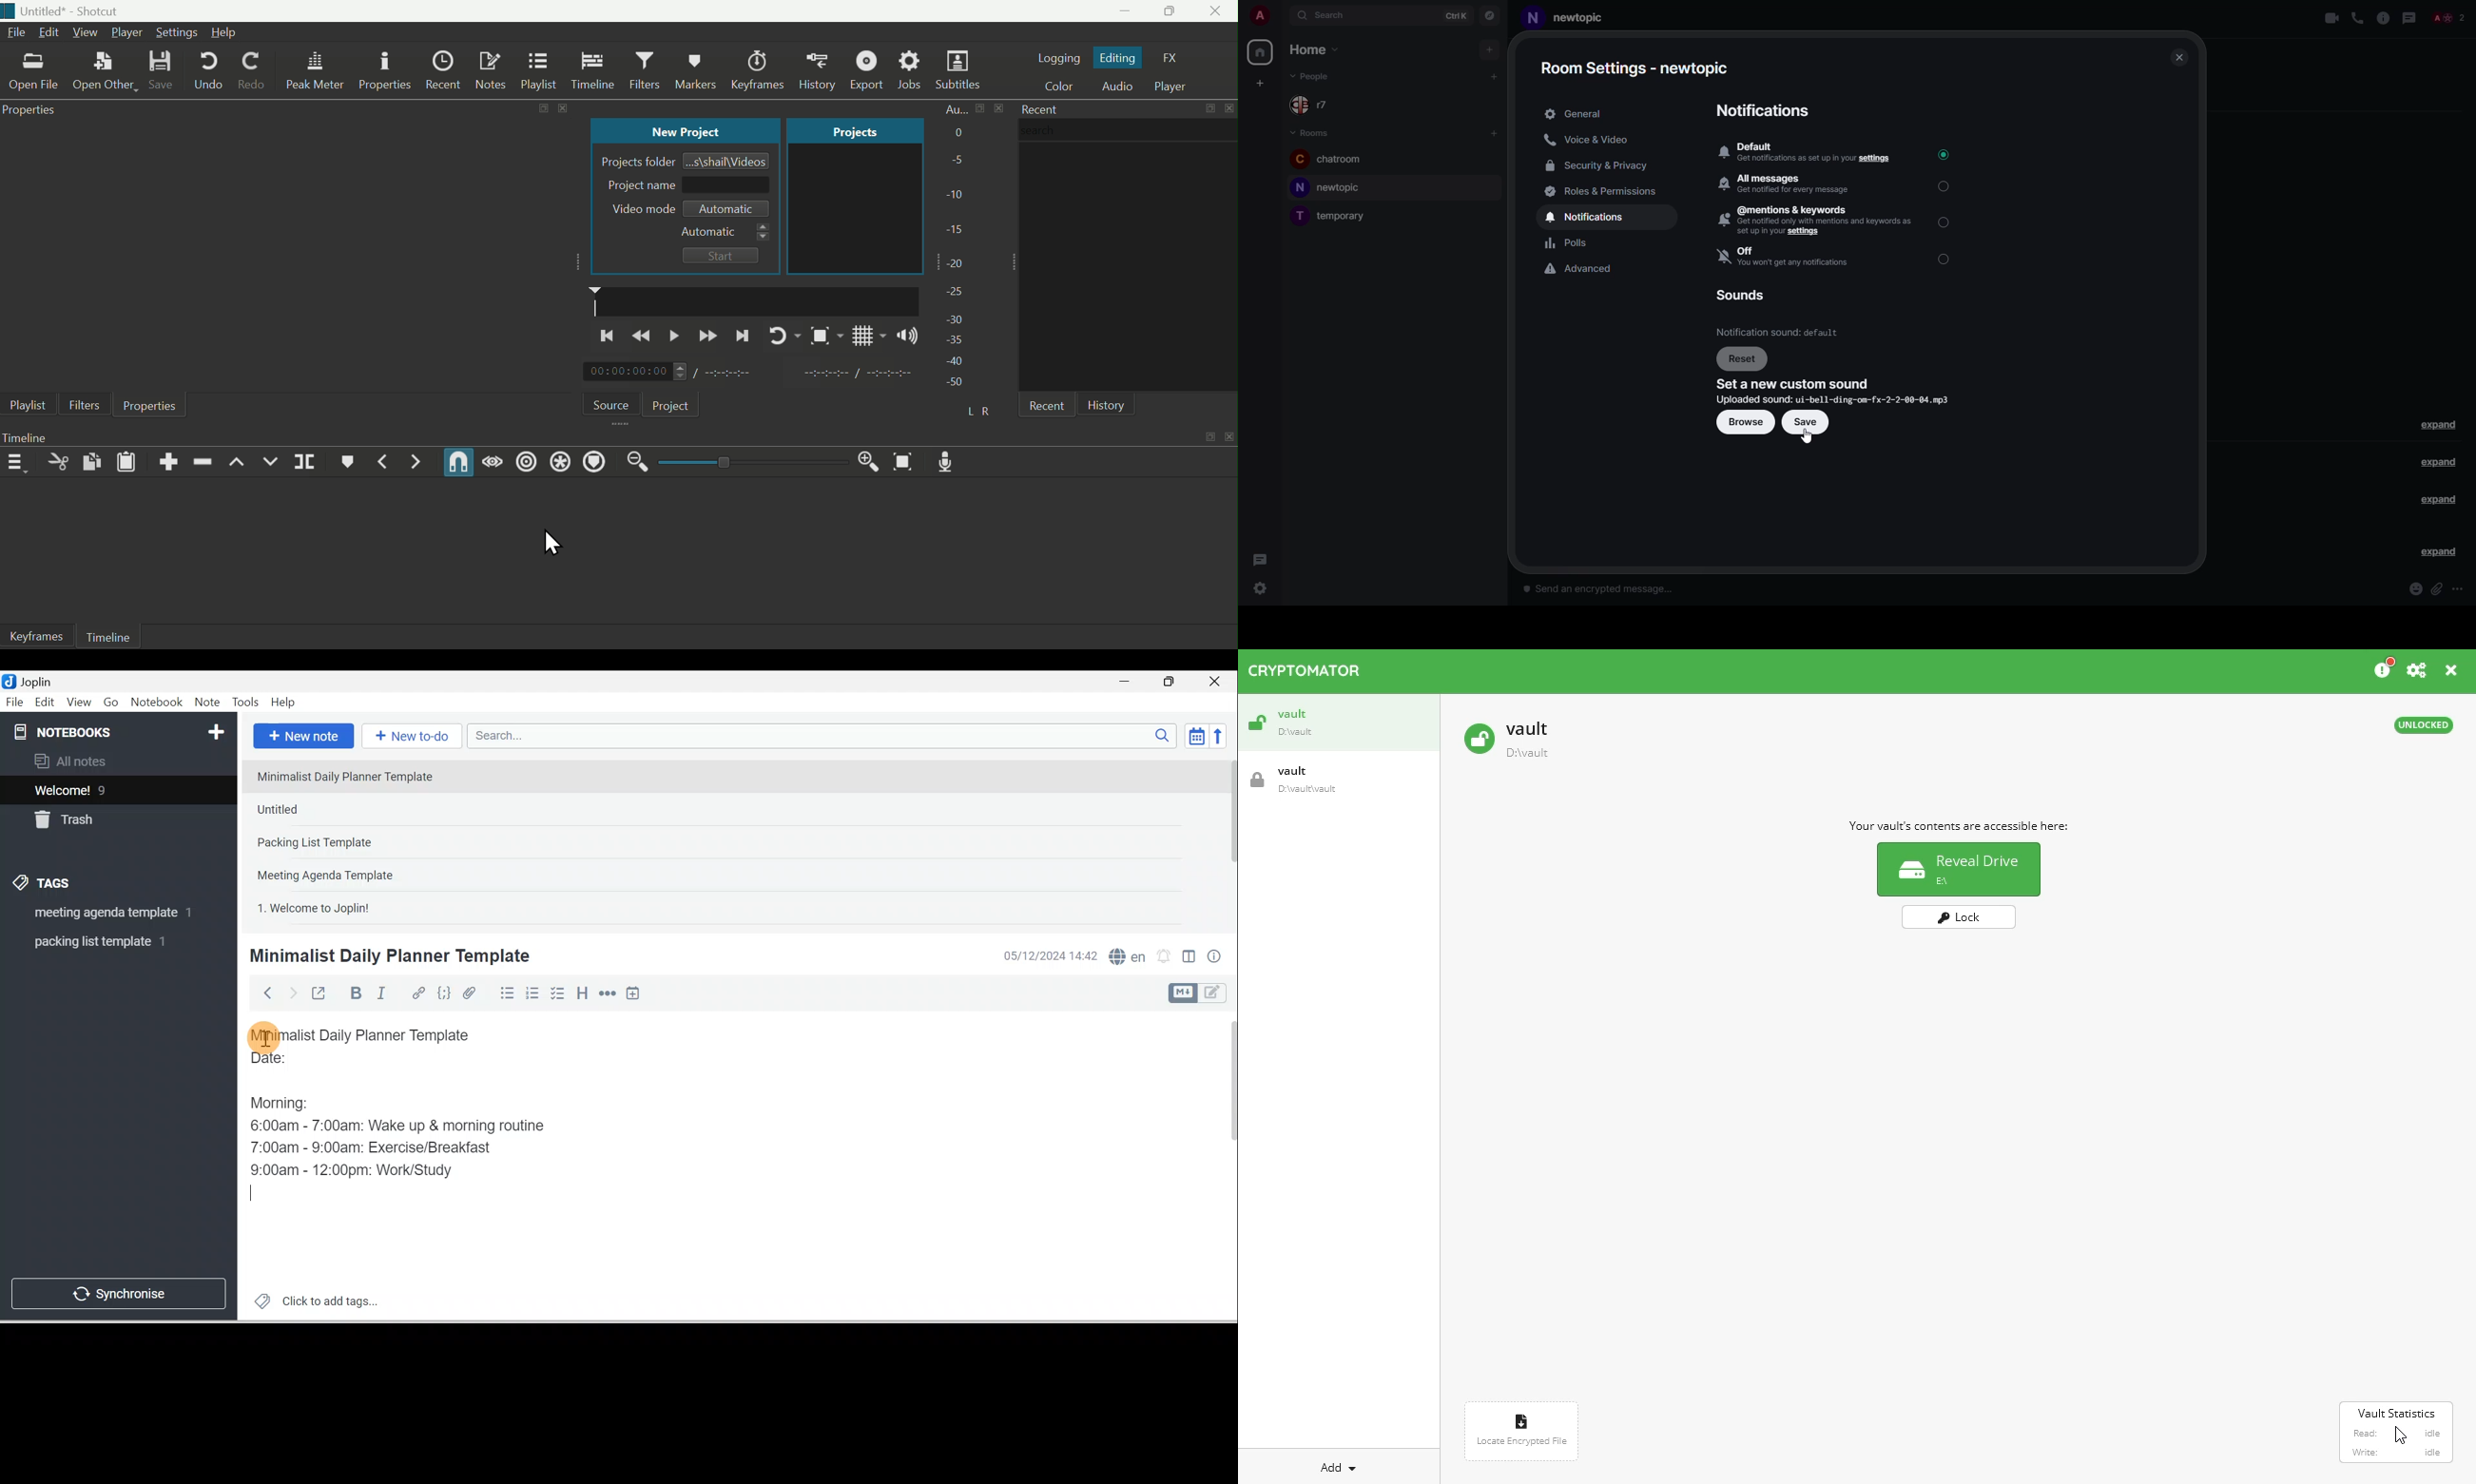 The height and width of the screenshot is (1484, 2492). Describe the element at coordinates (402, 1126) in the screenshot. I see `6:00am - 7:00am: Wake up & morning routine` at that location.